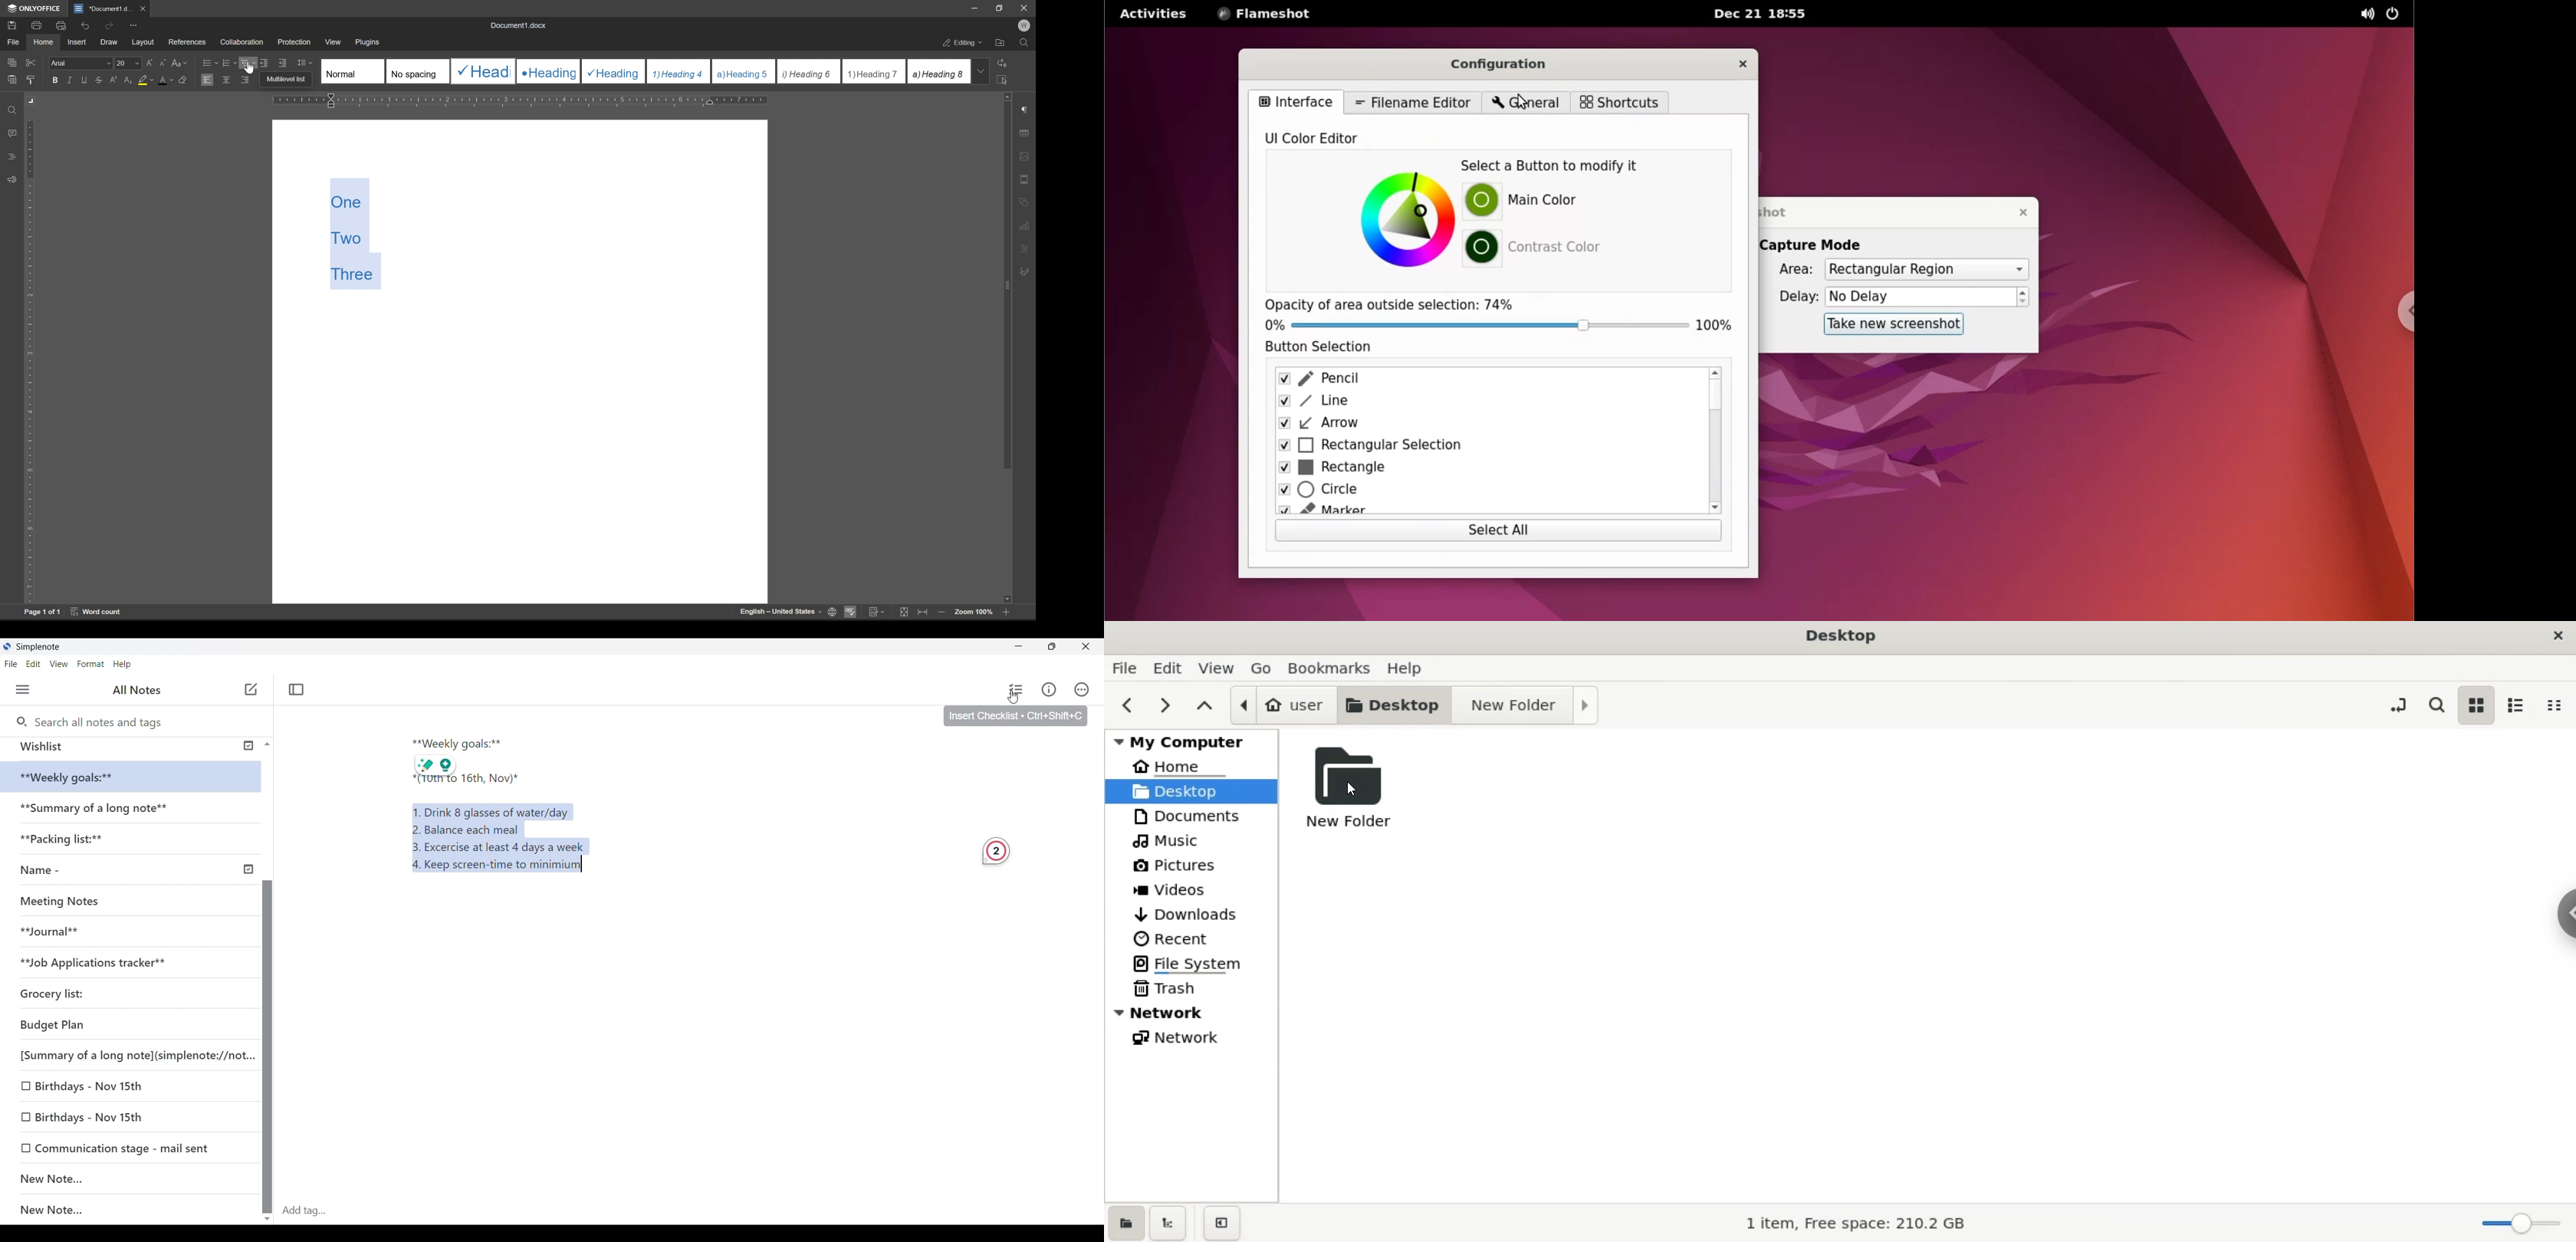 The width and height of the screenshot is (2576, 1260). Describe the element at coordinates (981, 70) in the screenshot. I see `drop down` at that location.